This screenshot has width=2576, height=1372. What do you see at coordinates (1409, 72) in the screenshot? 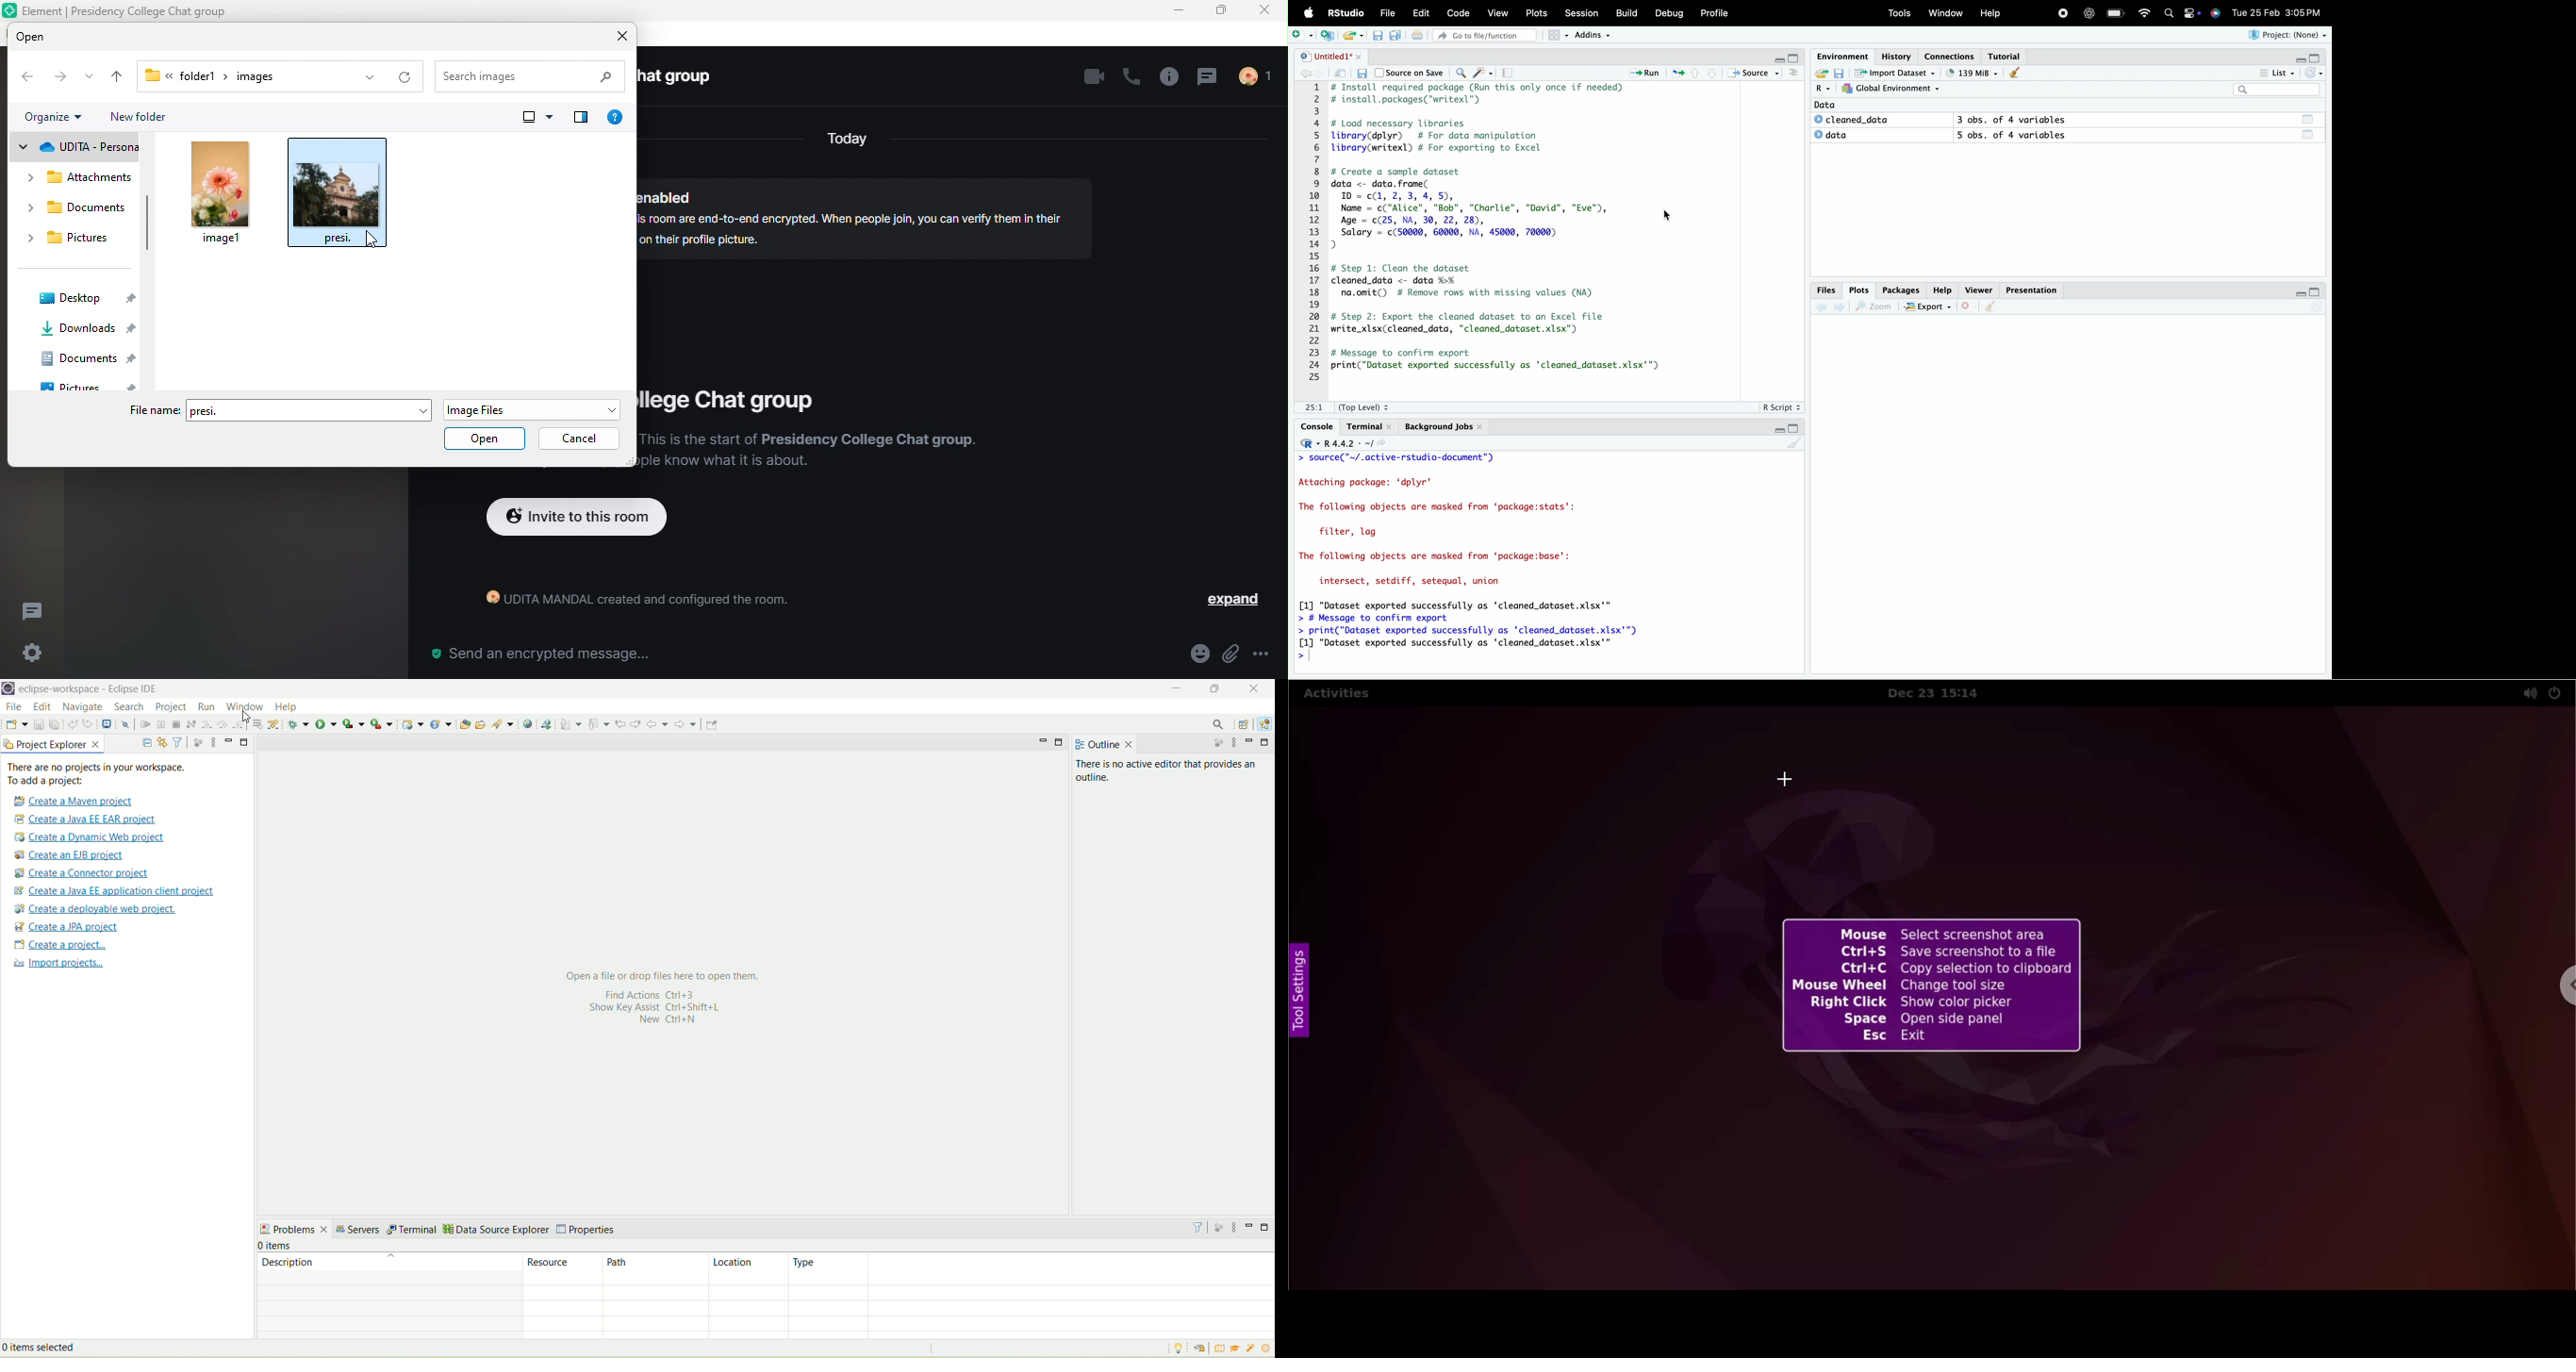
I see `Source on Save` at bounding box center [1409, 72].